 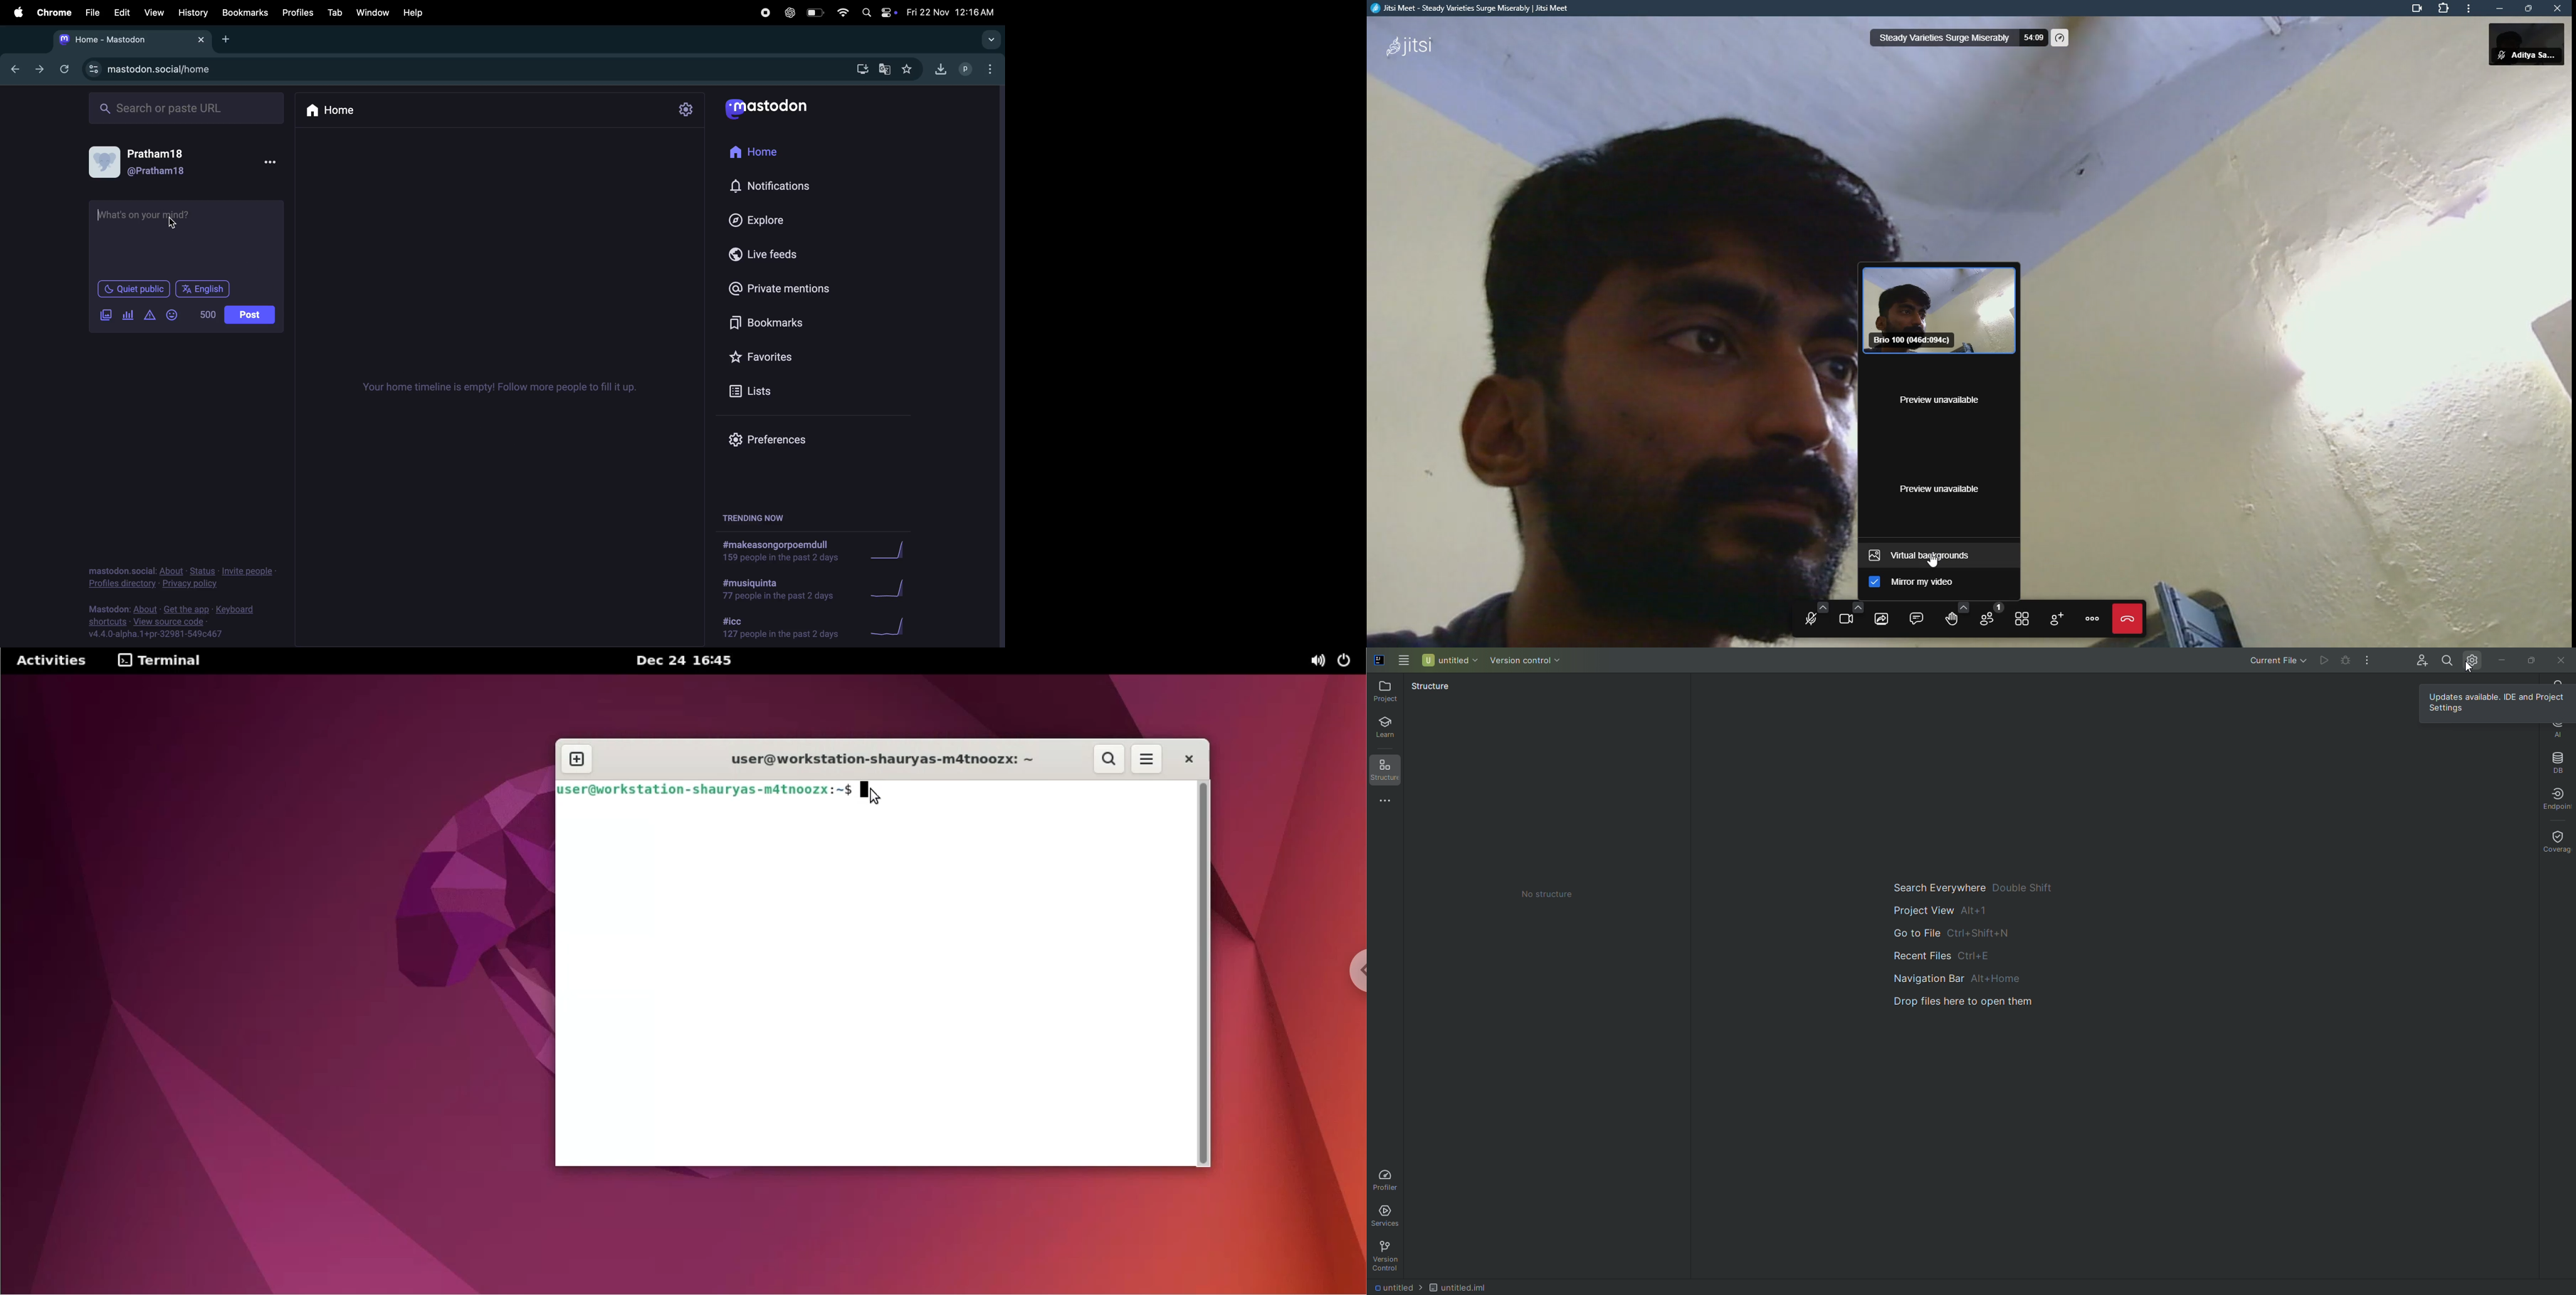 What do you see at coordinates (868, 14) in the screenshot?
I see `spotlight search` at bounding box center [868, 14].